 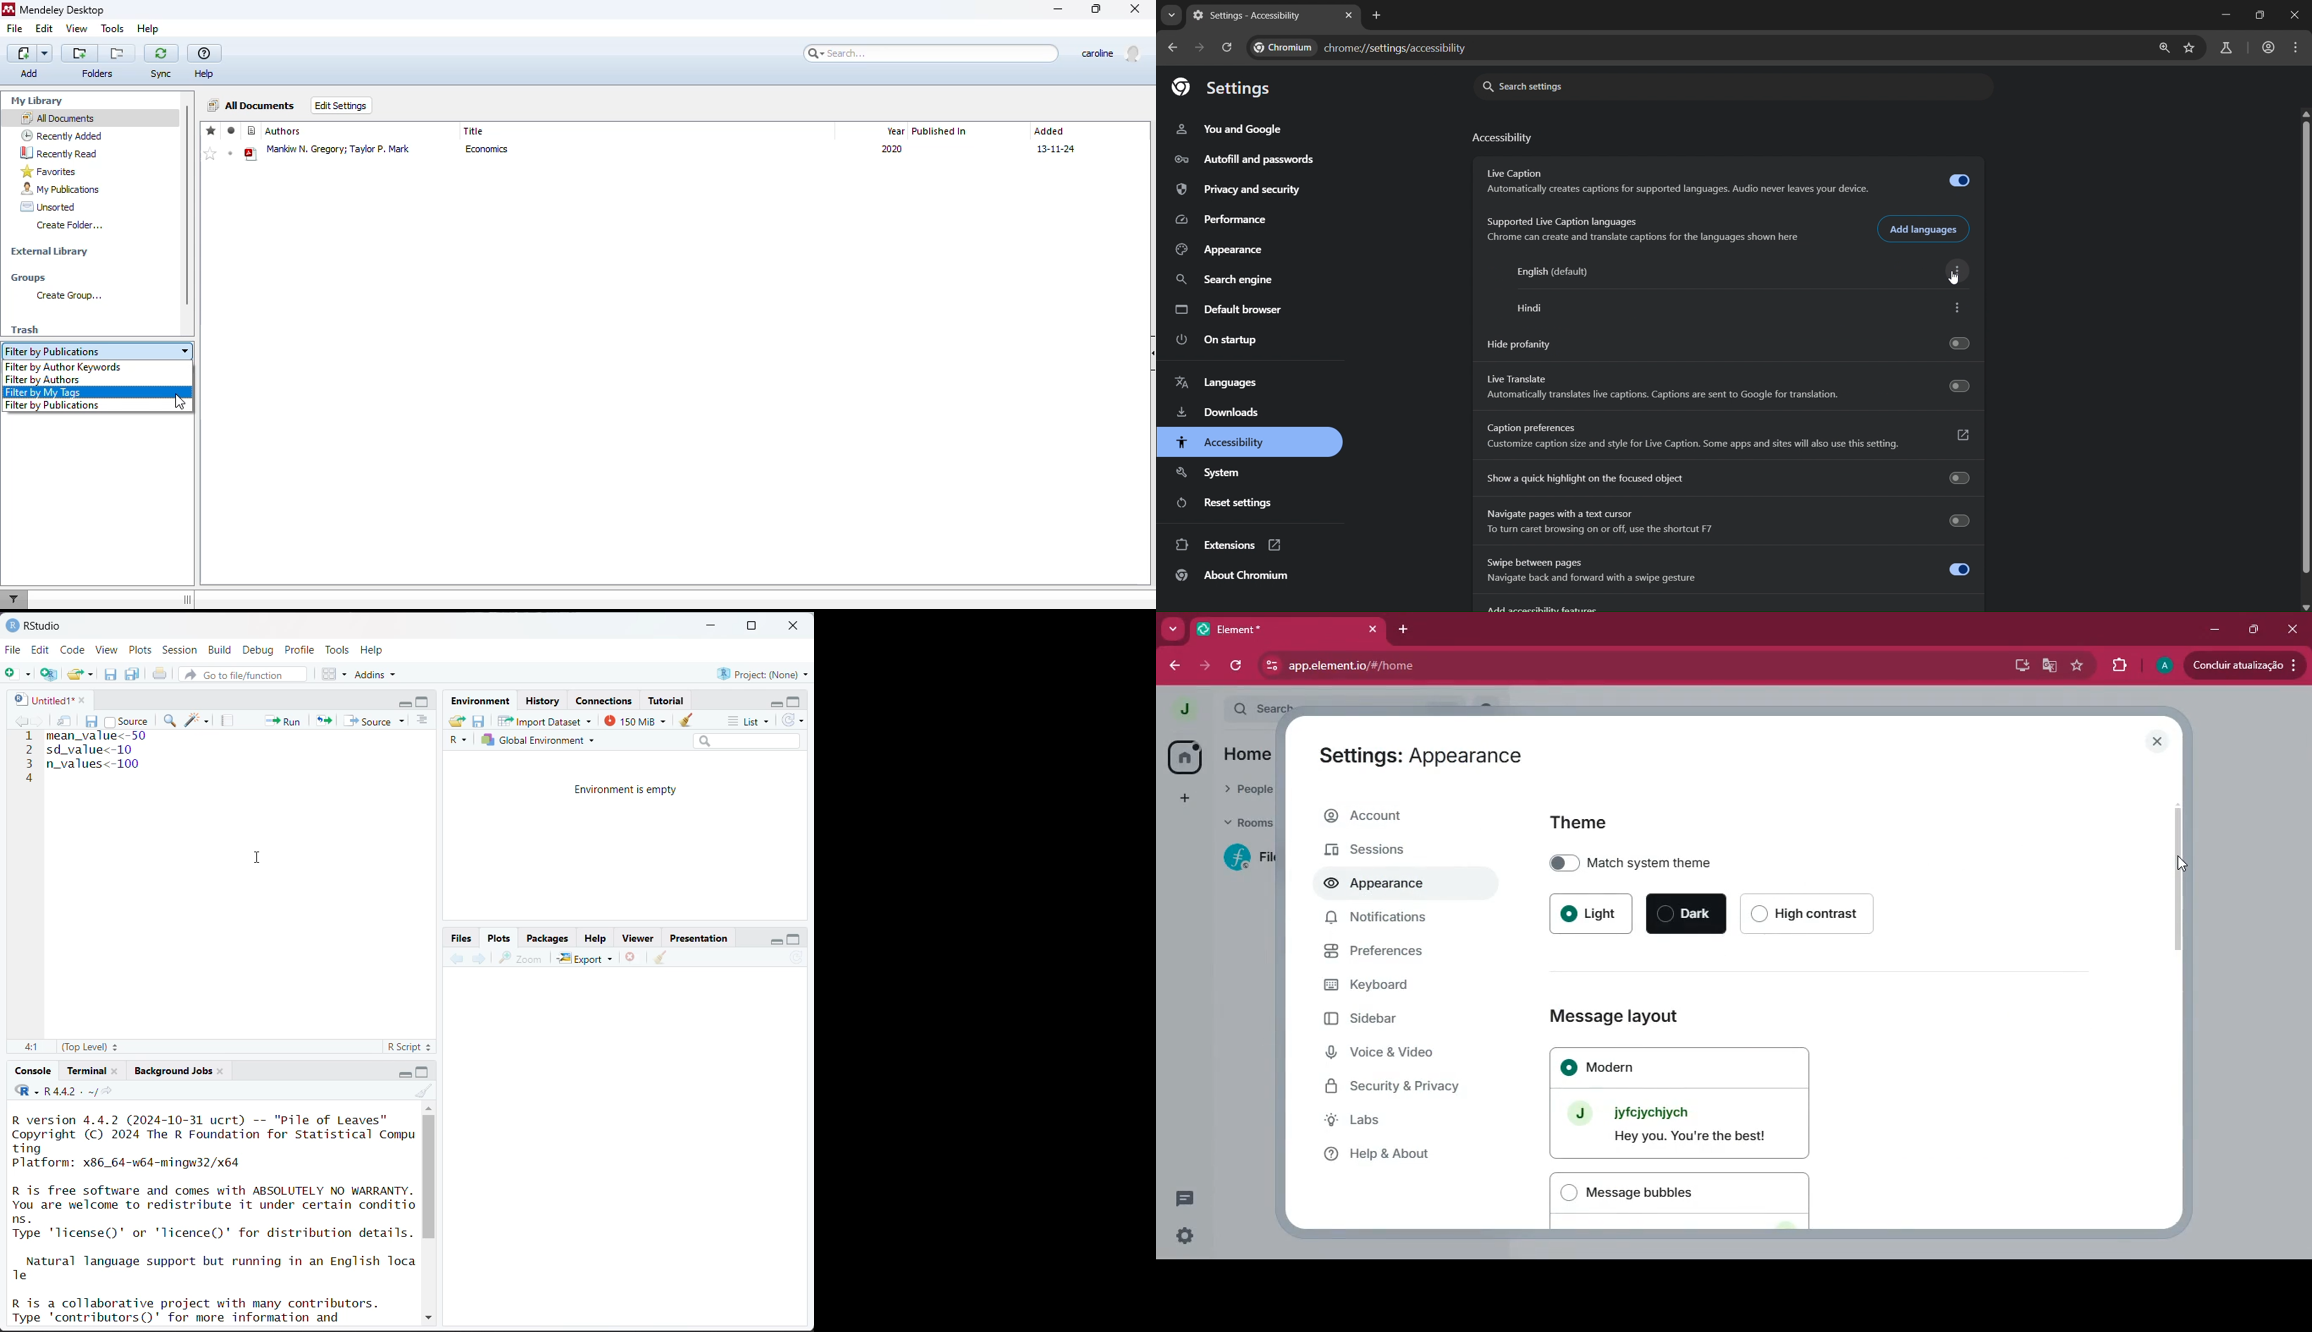 What do you see at coordinates (25, 330) in the screenshot?
I see `trash` at bounding box center [25, 330].